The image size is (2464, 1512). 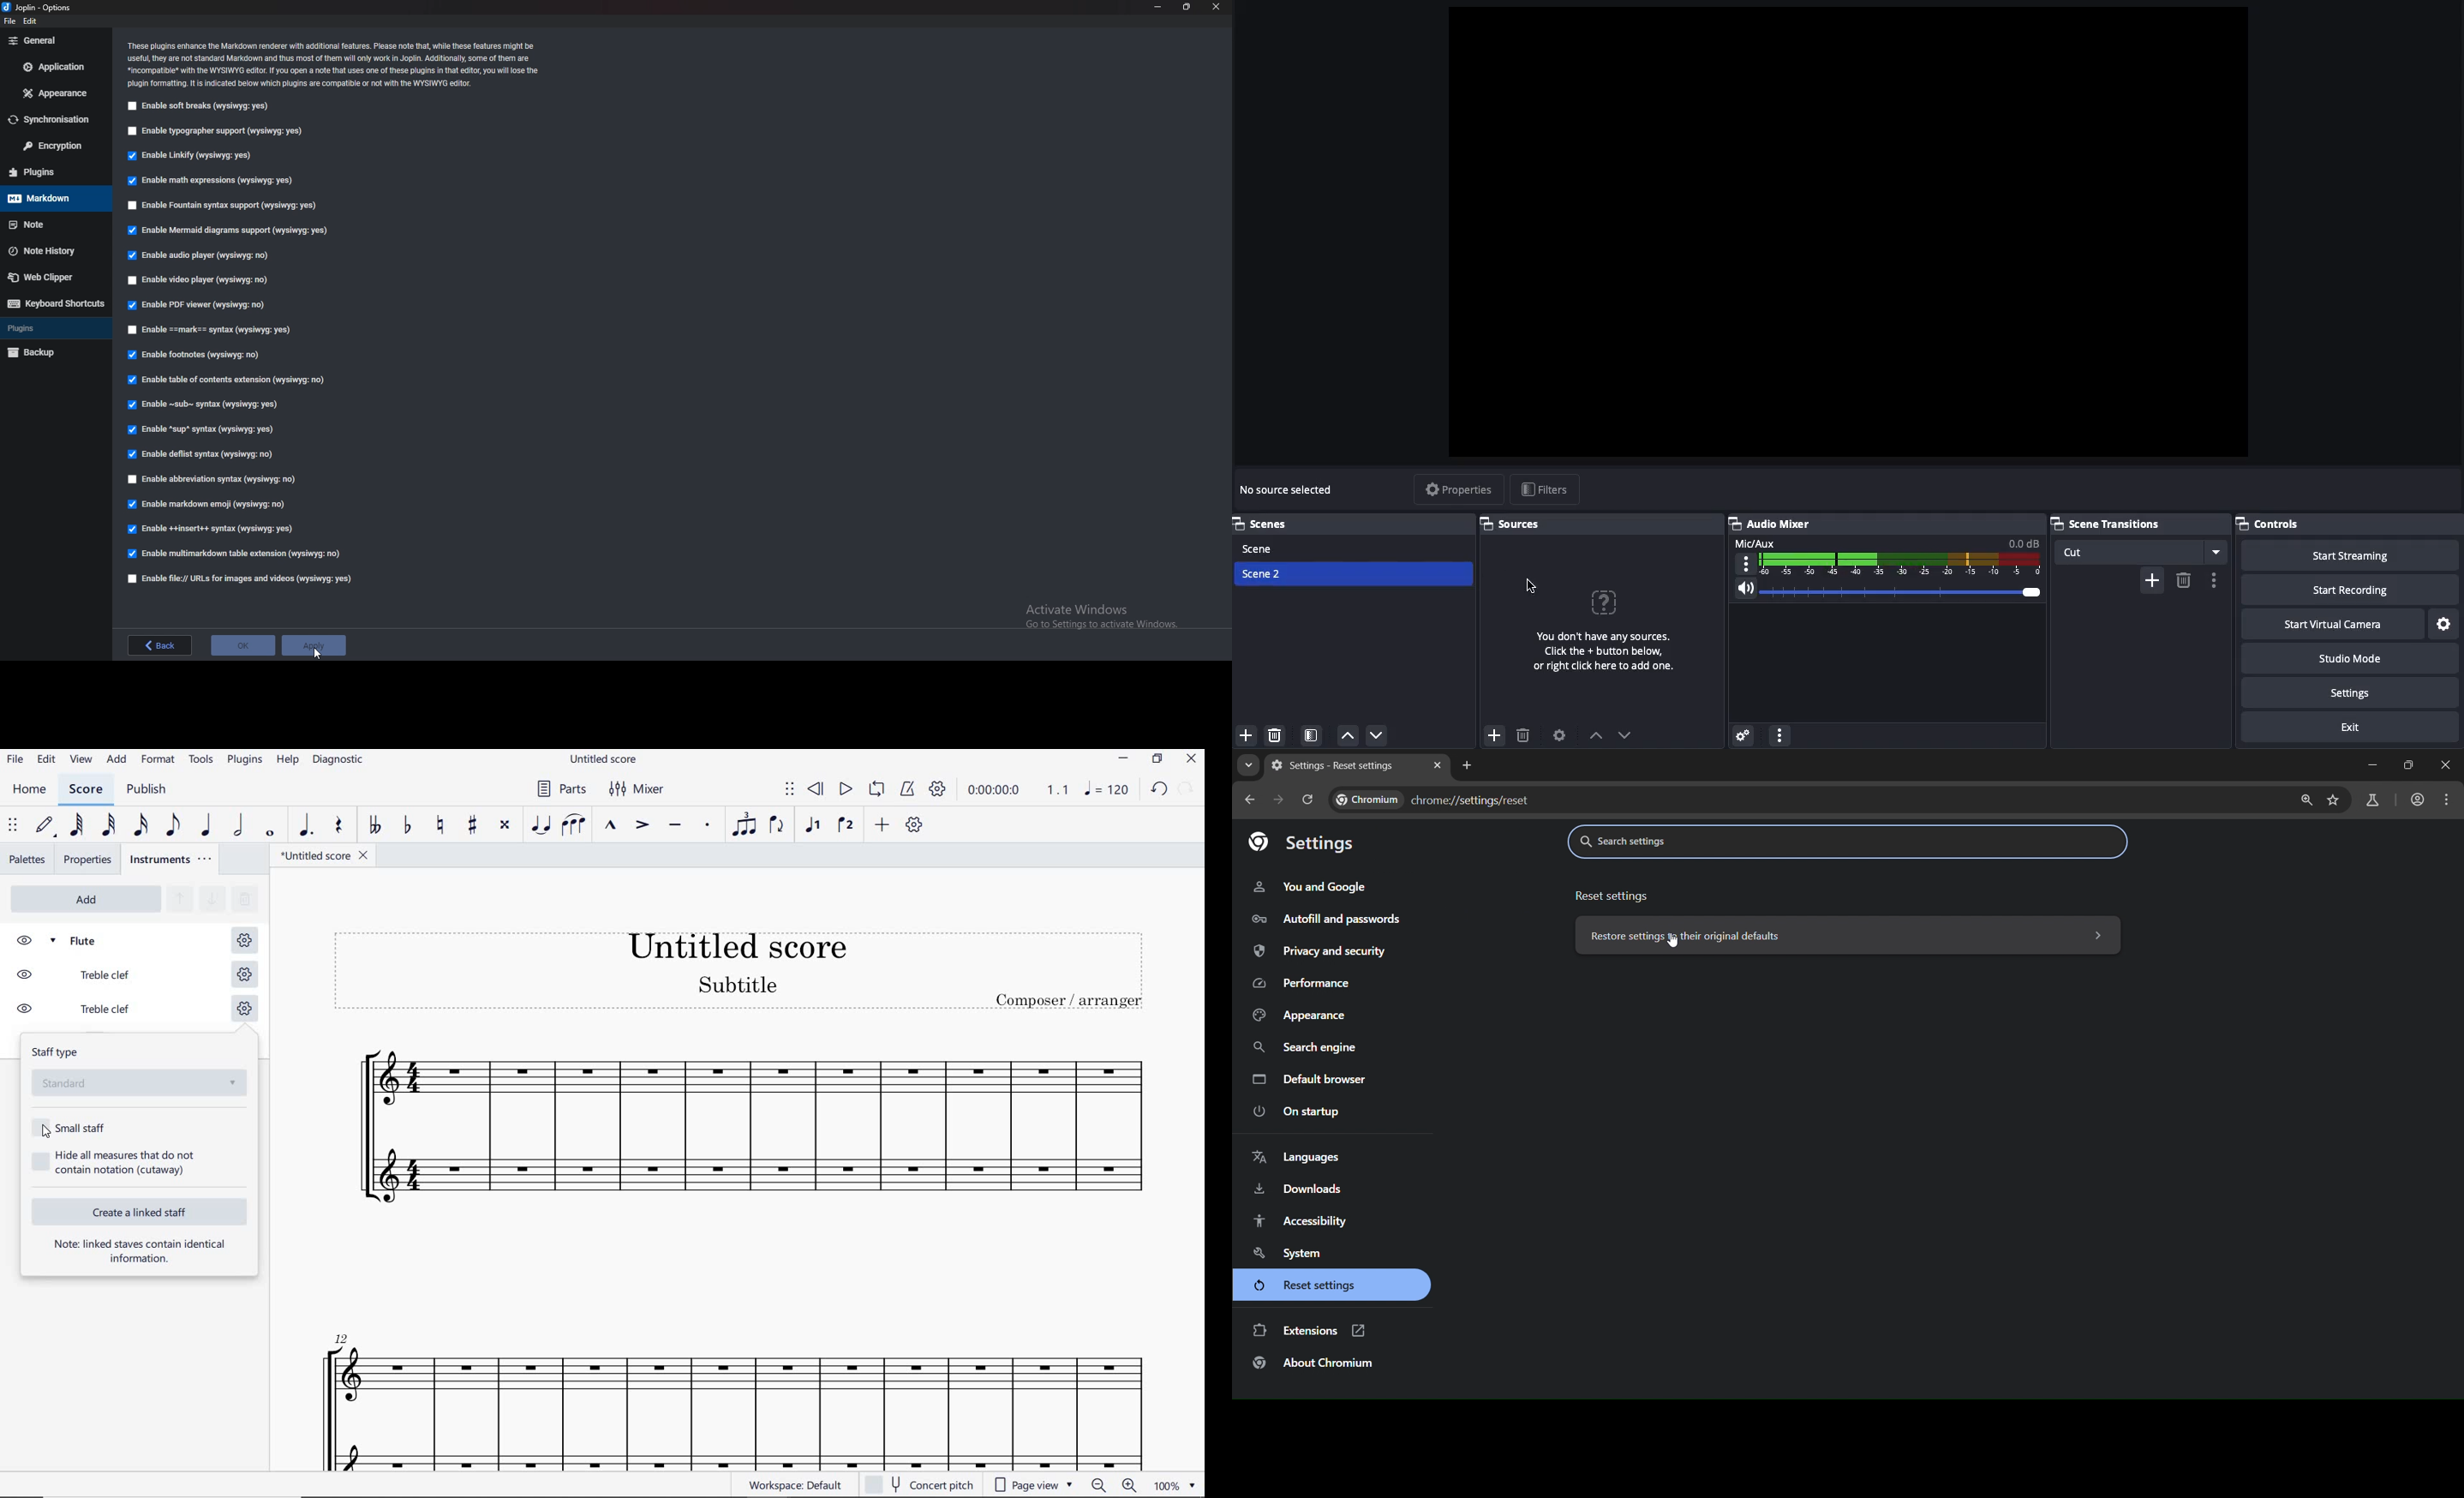 What do you see at coordinates (55, 304) in the screenshot?
I see `Keyboard shortcut` at bounding box center [55, 304].